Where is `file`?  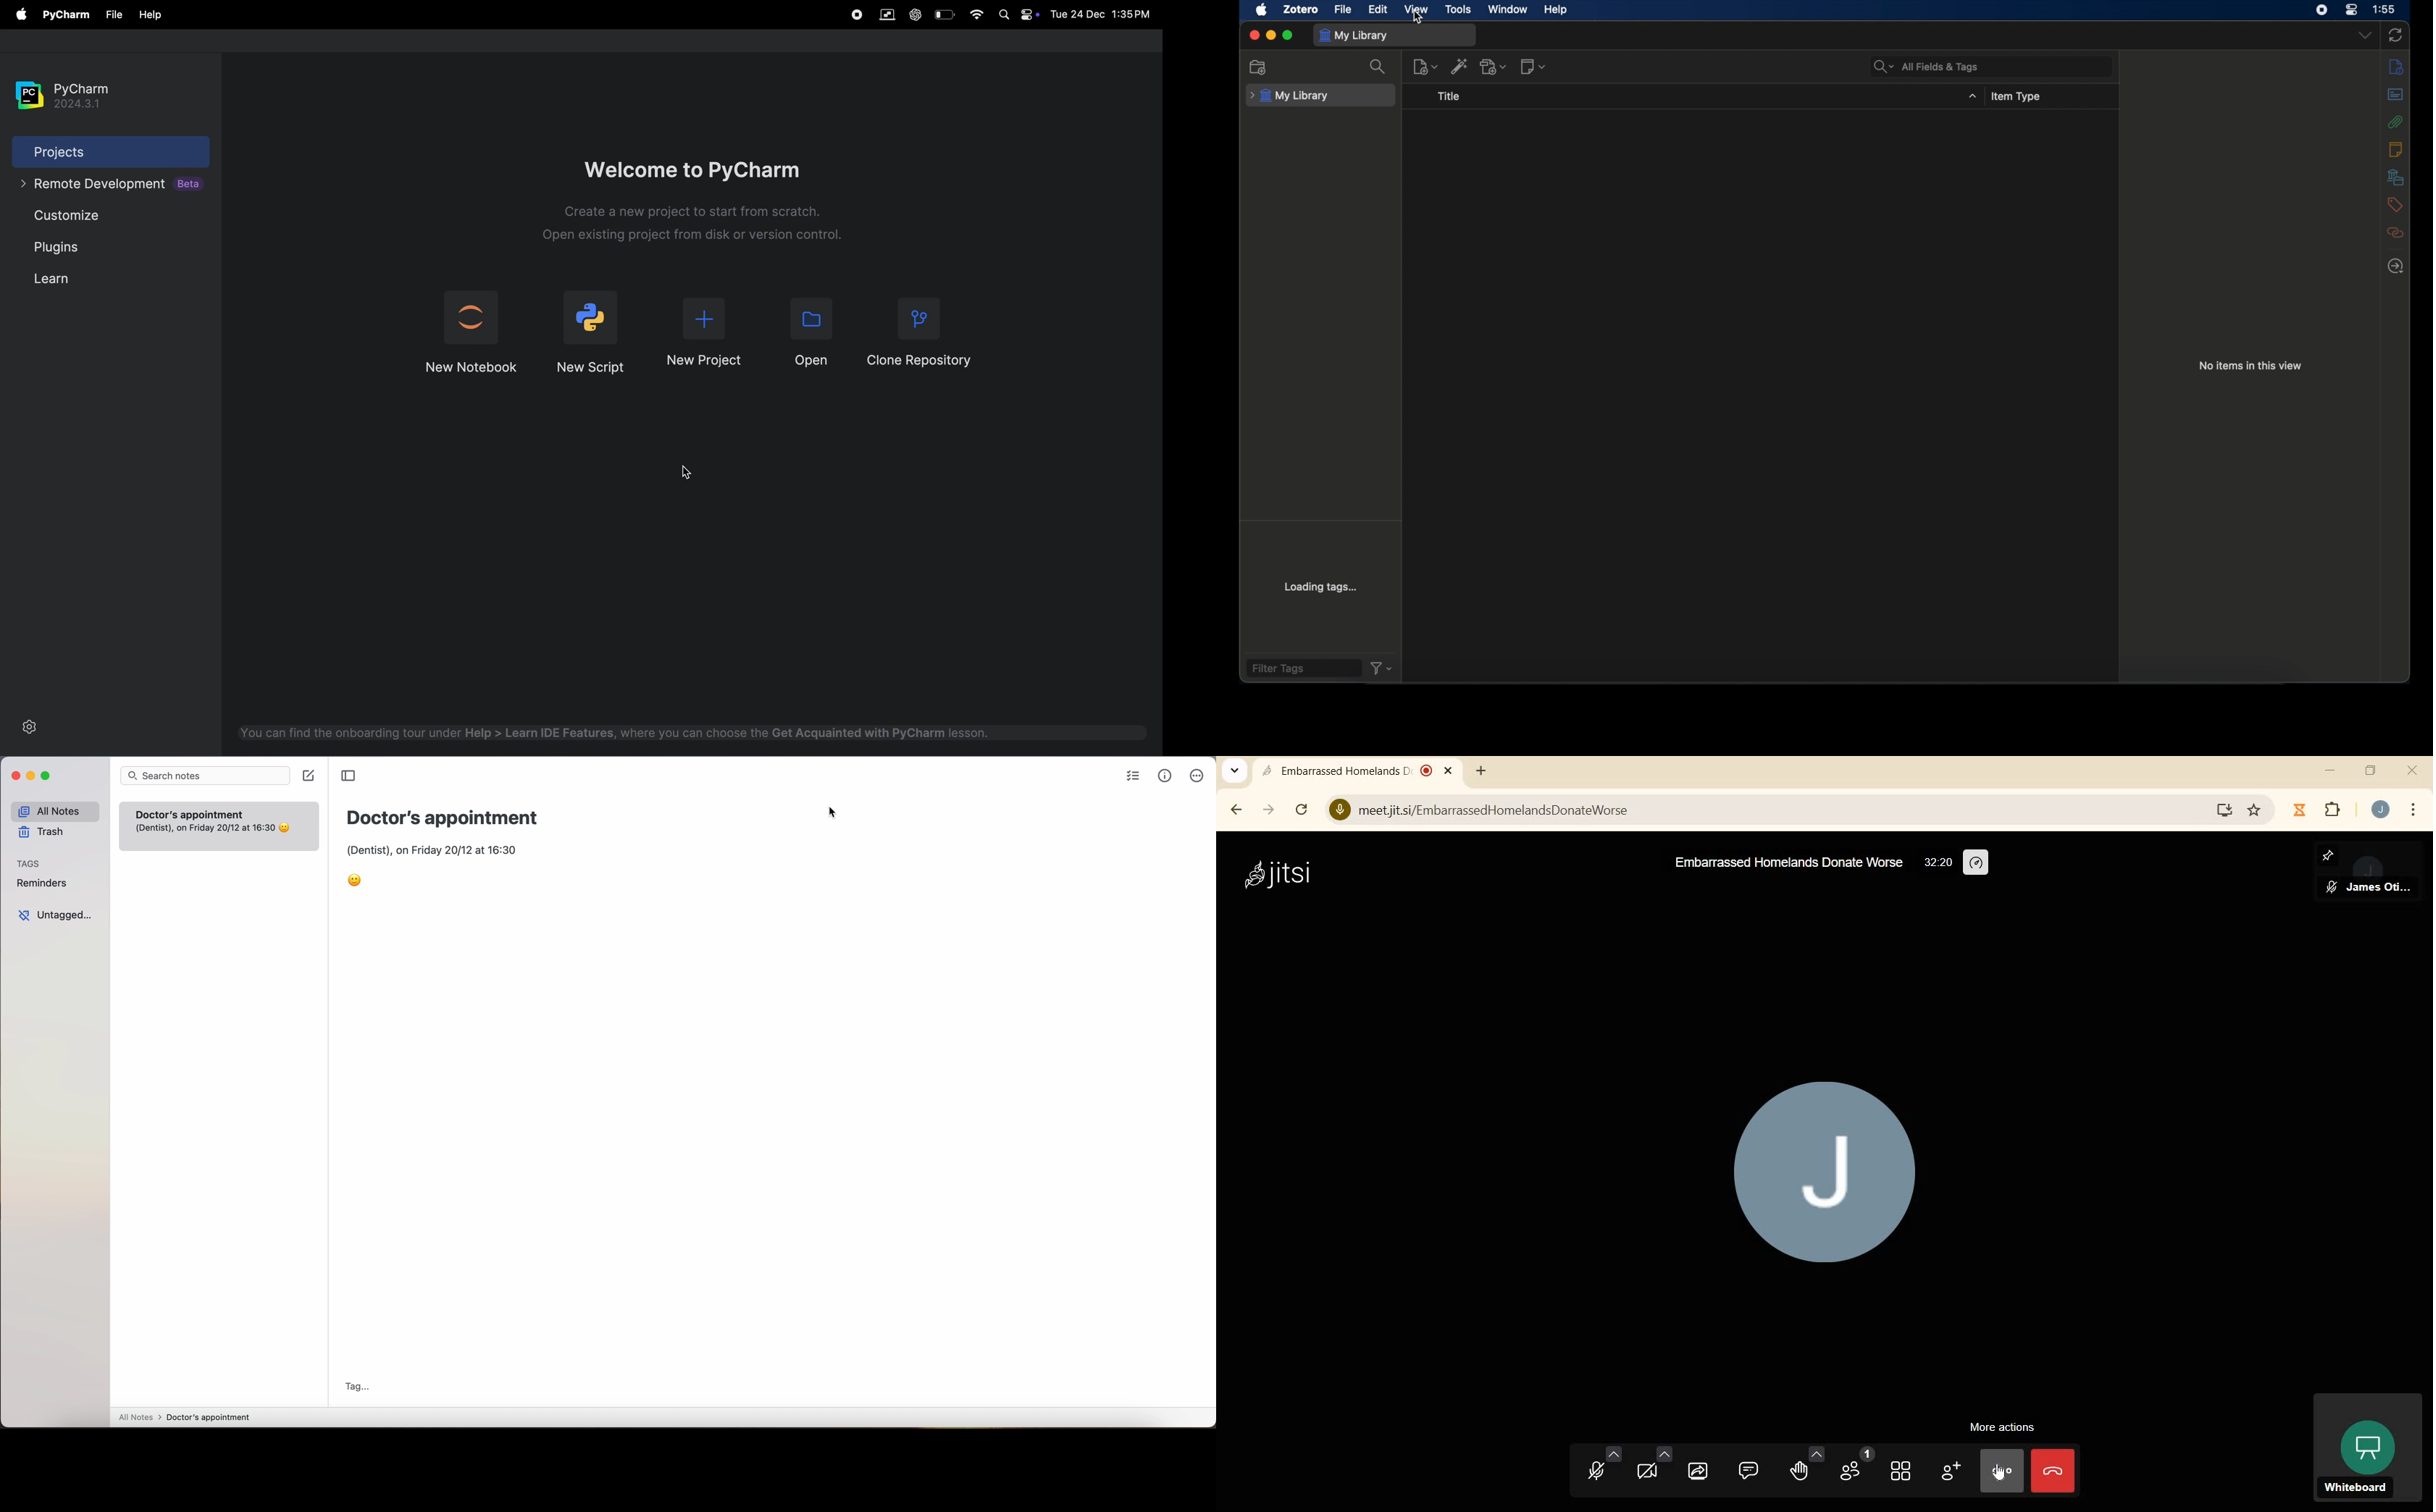 file is located at coordinates (1343, 10).